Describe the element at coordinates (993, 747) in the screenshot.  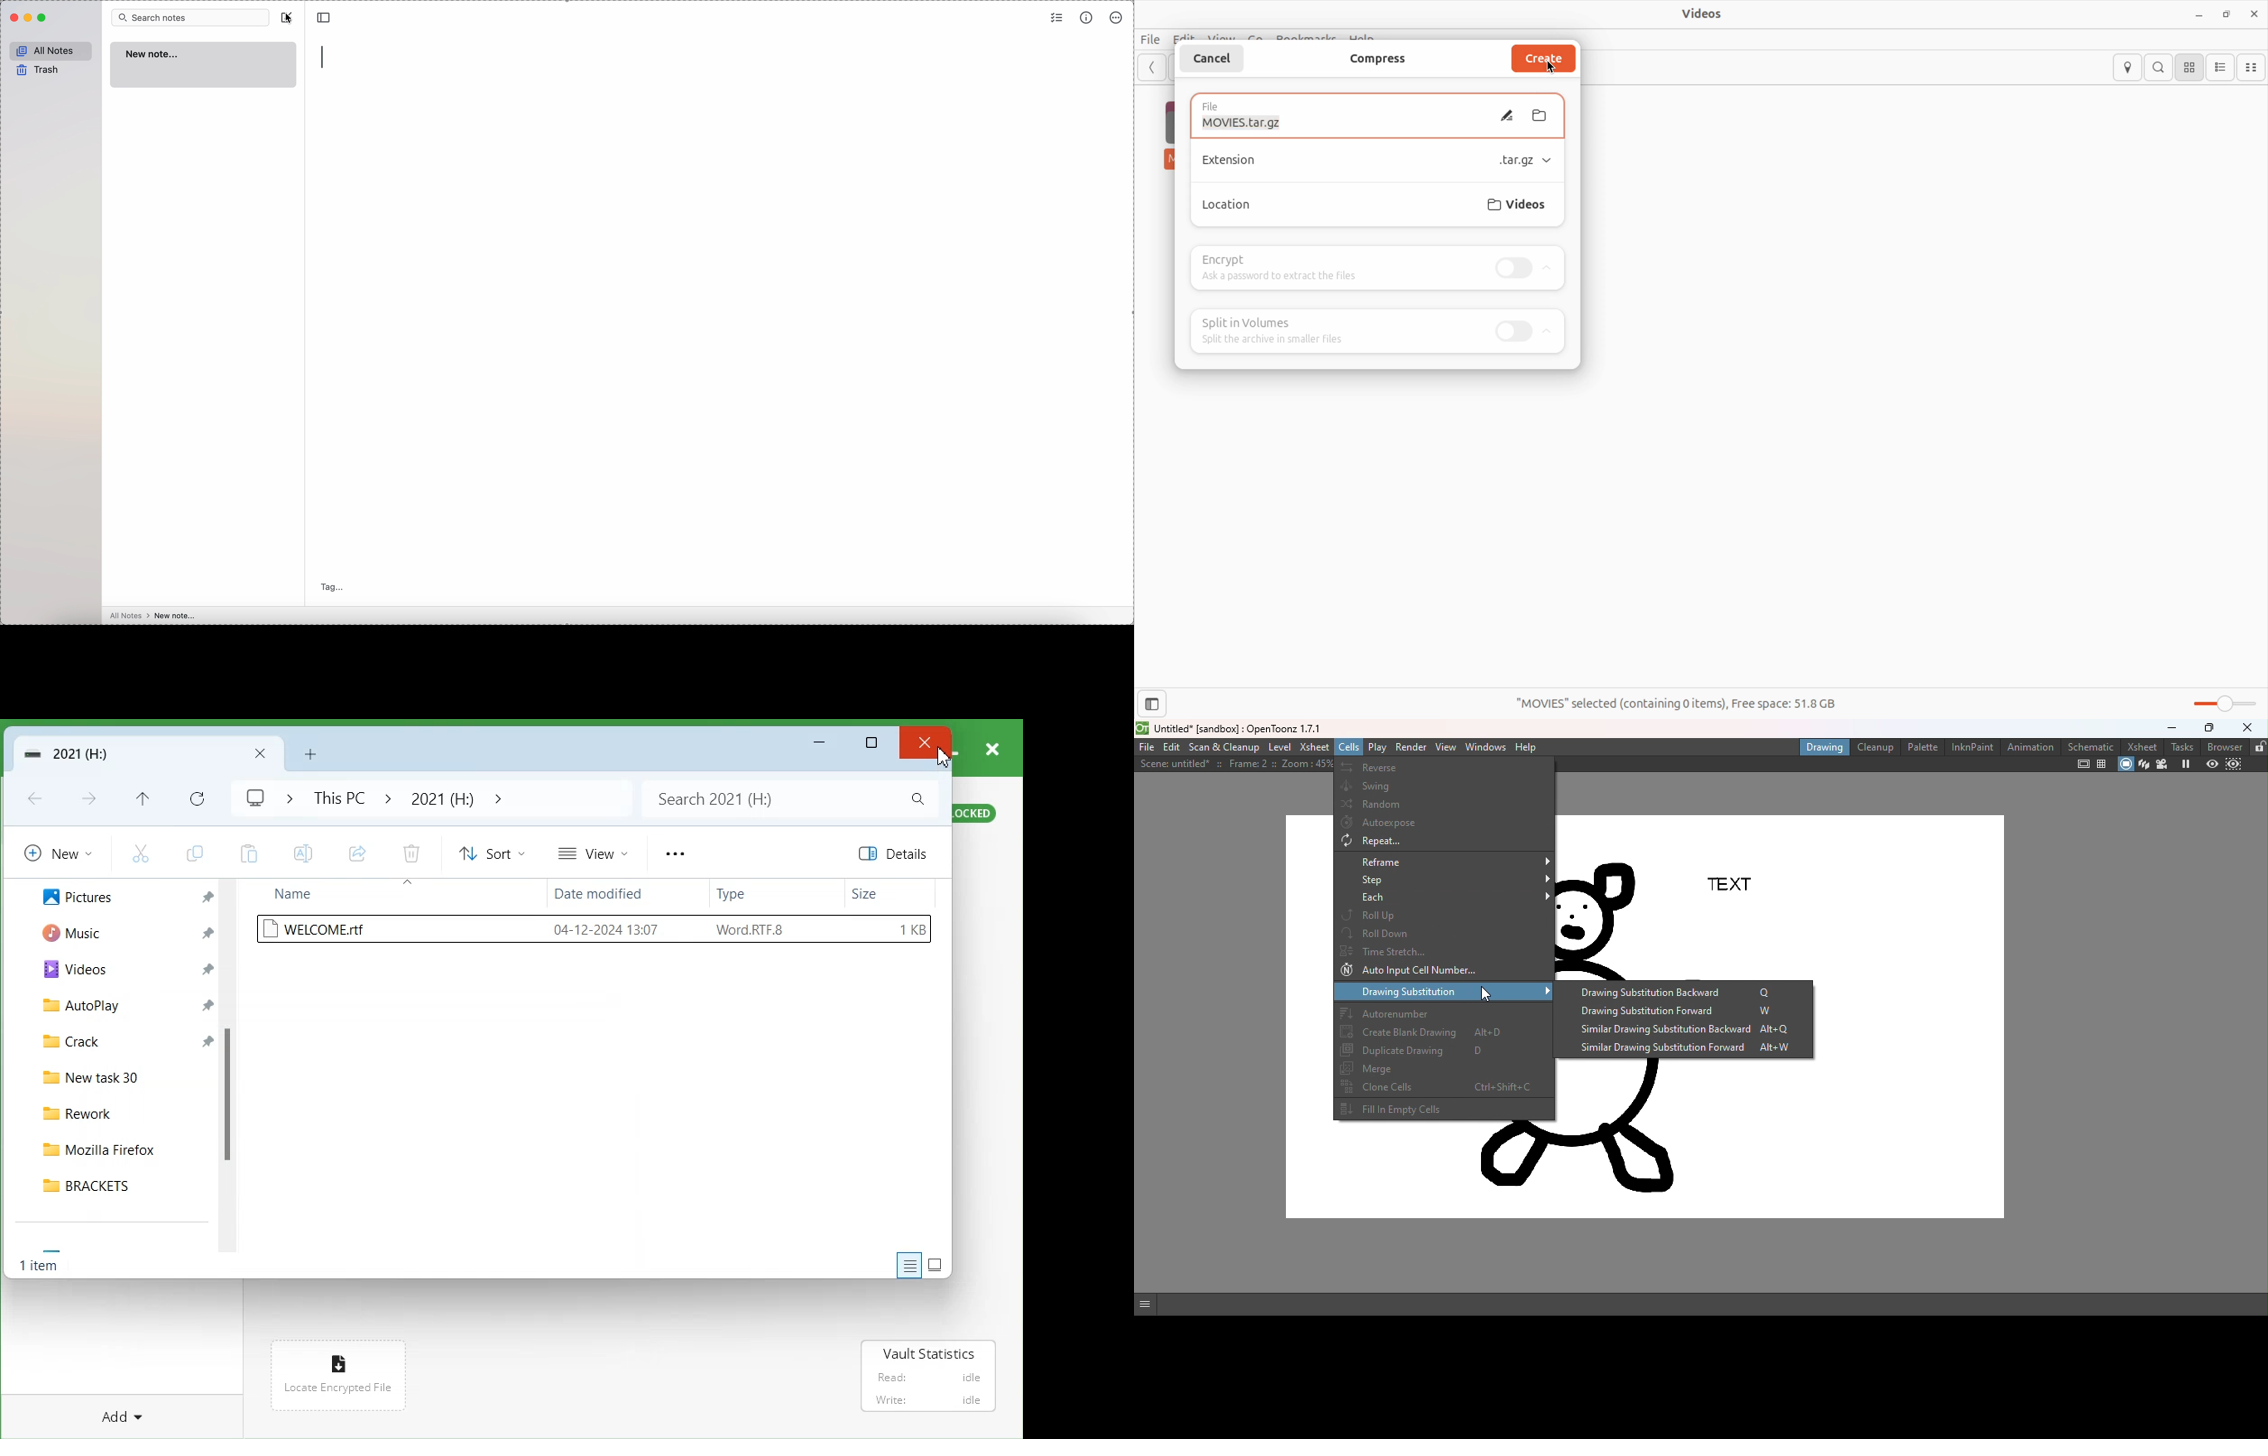
I see `close` at that location.